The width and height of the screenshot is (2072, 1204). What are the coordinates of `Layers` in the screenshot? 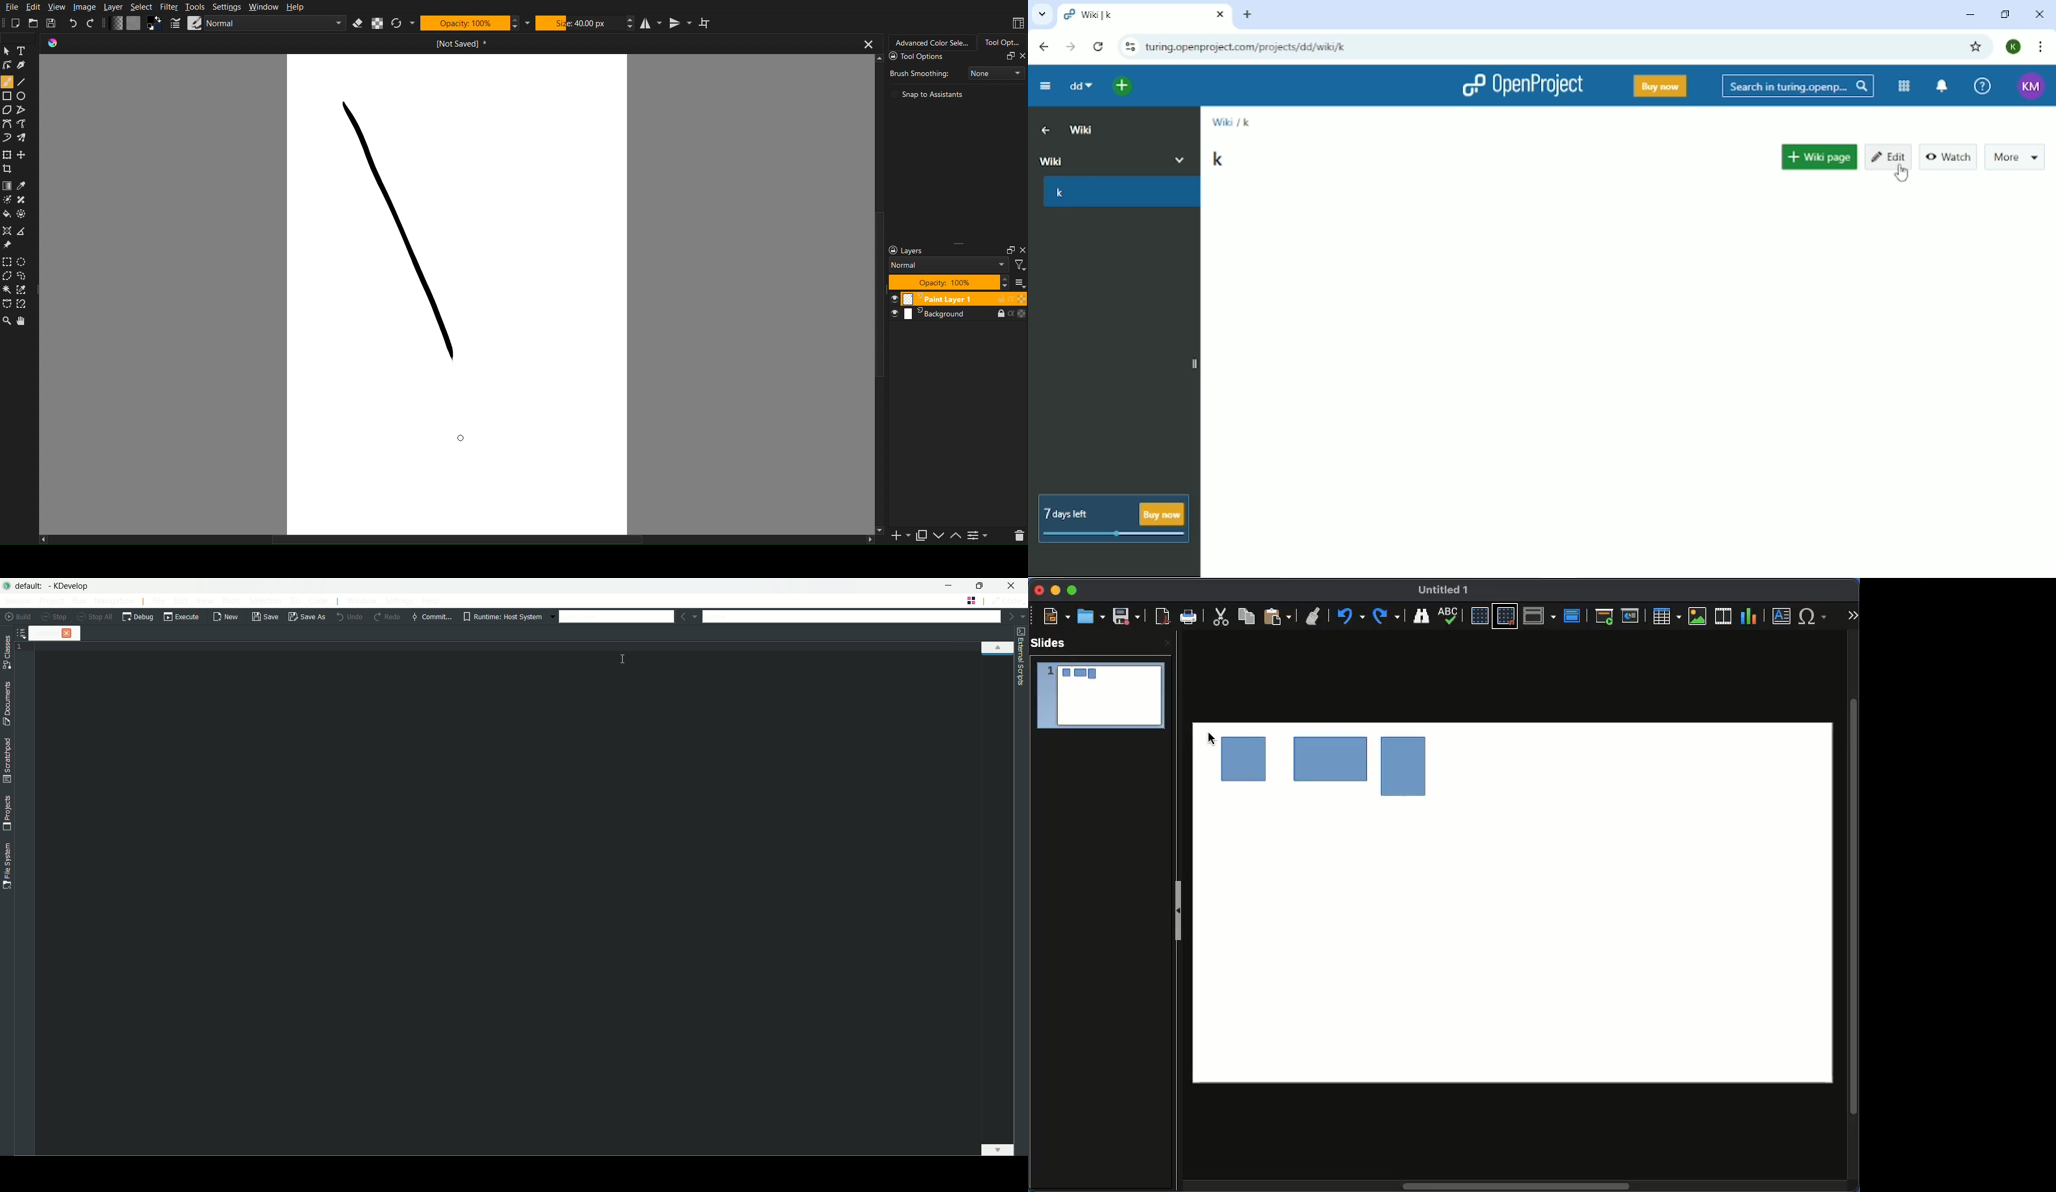 It's located at (955, 315).